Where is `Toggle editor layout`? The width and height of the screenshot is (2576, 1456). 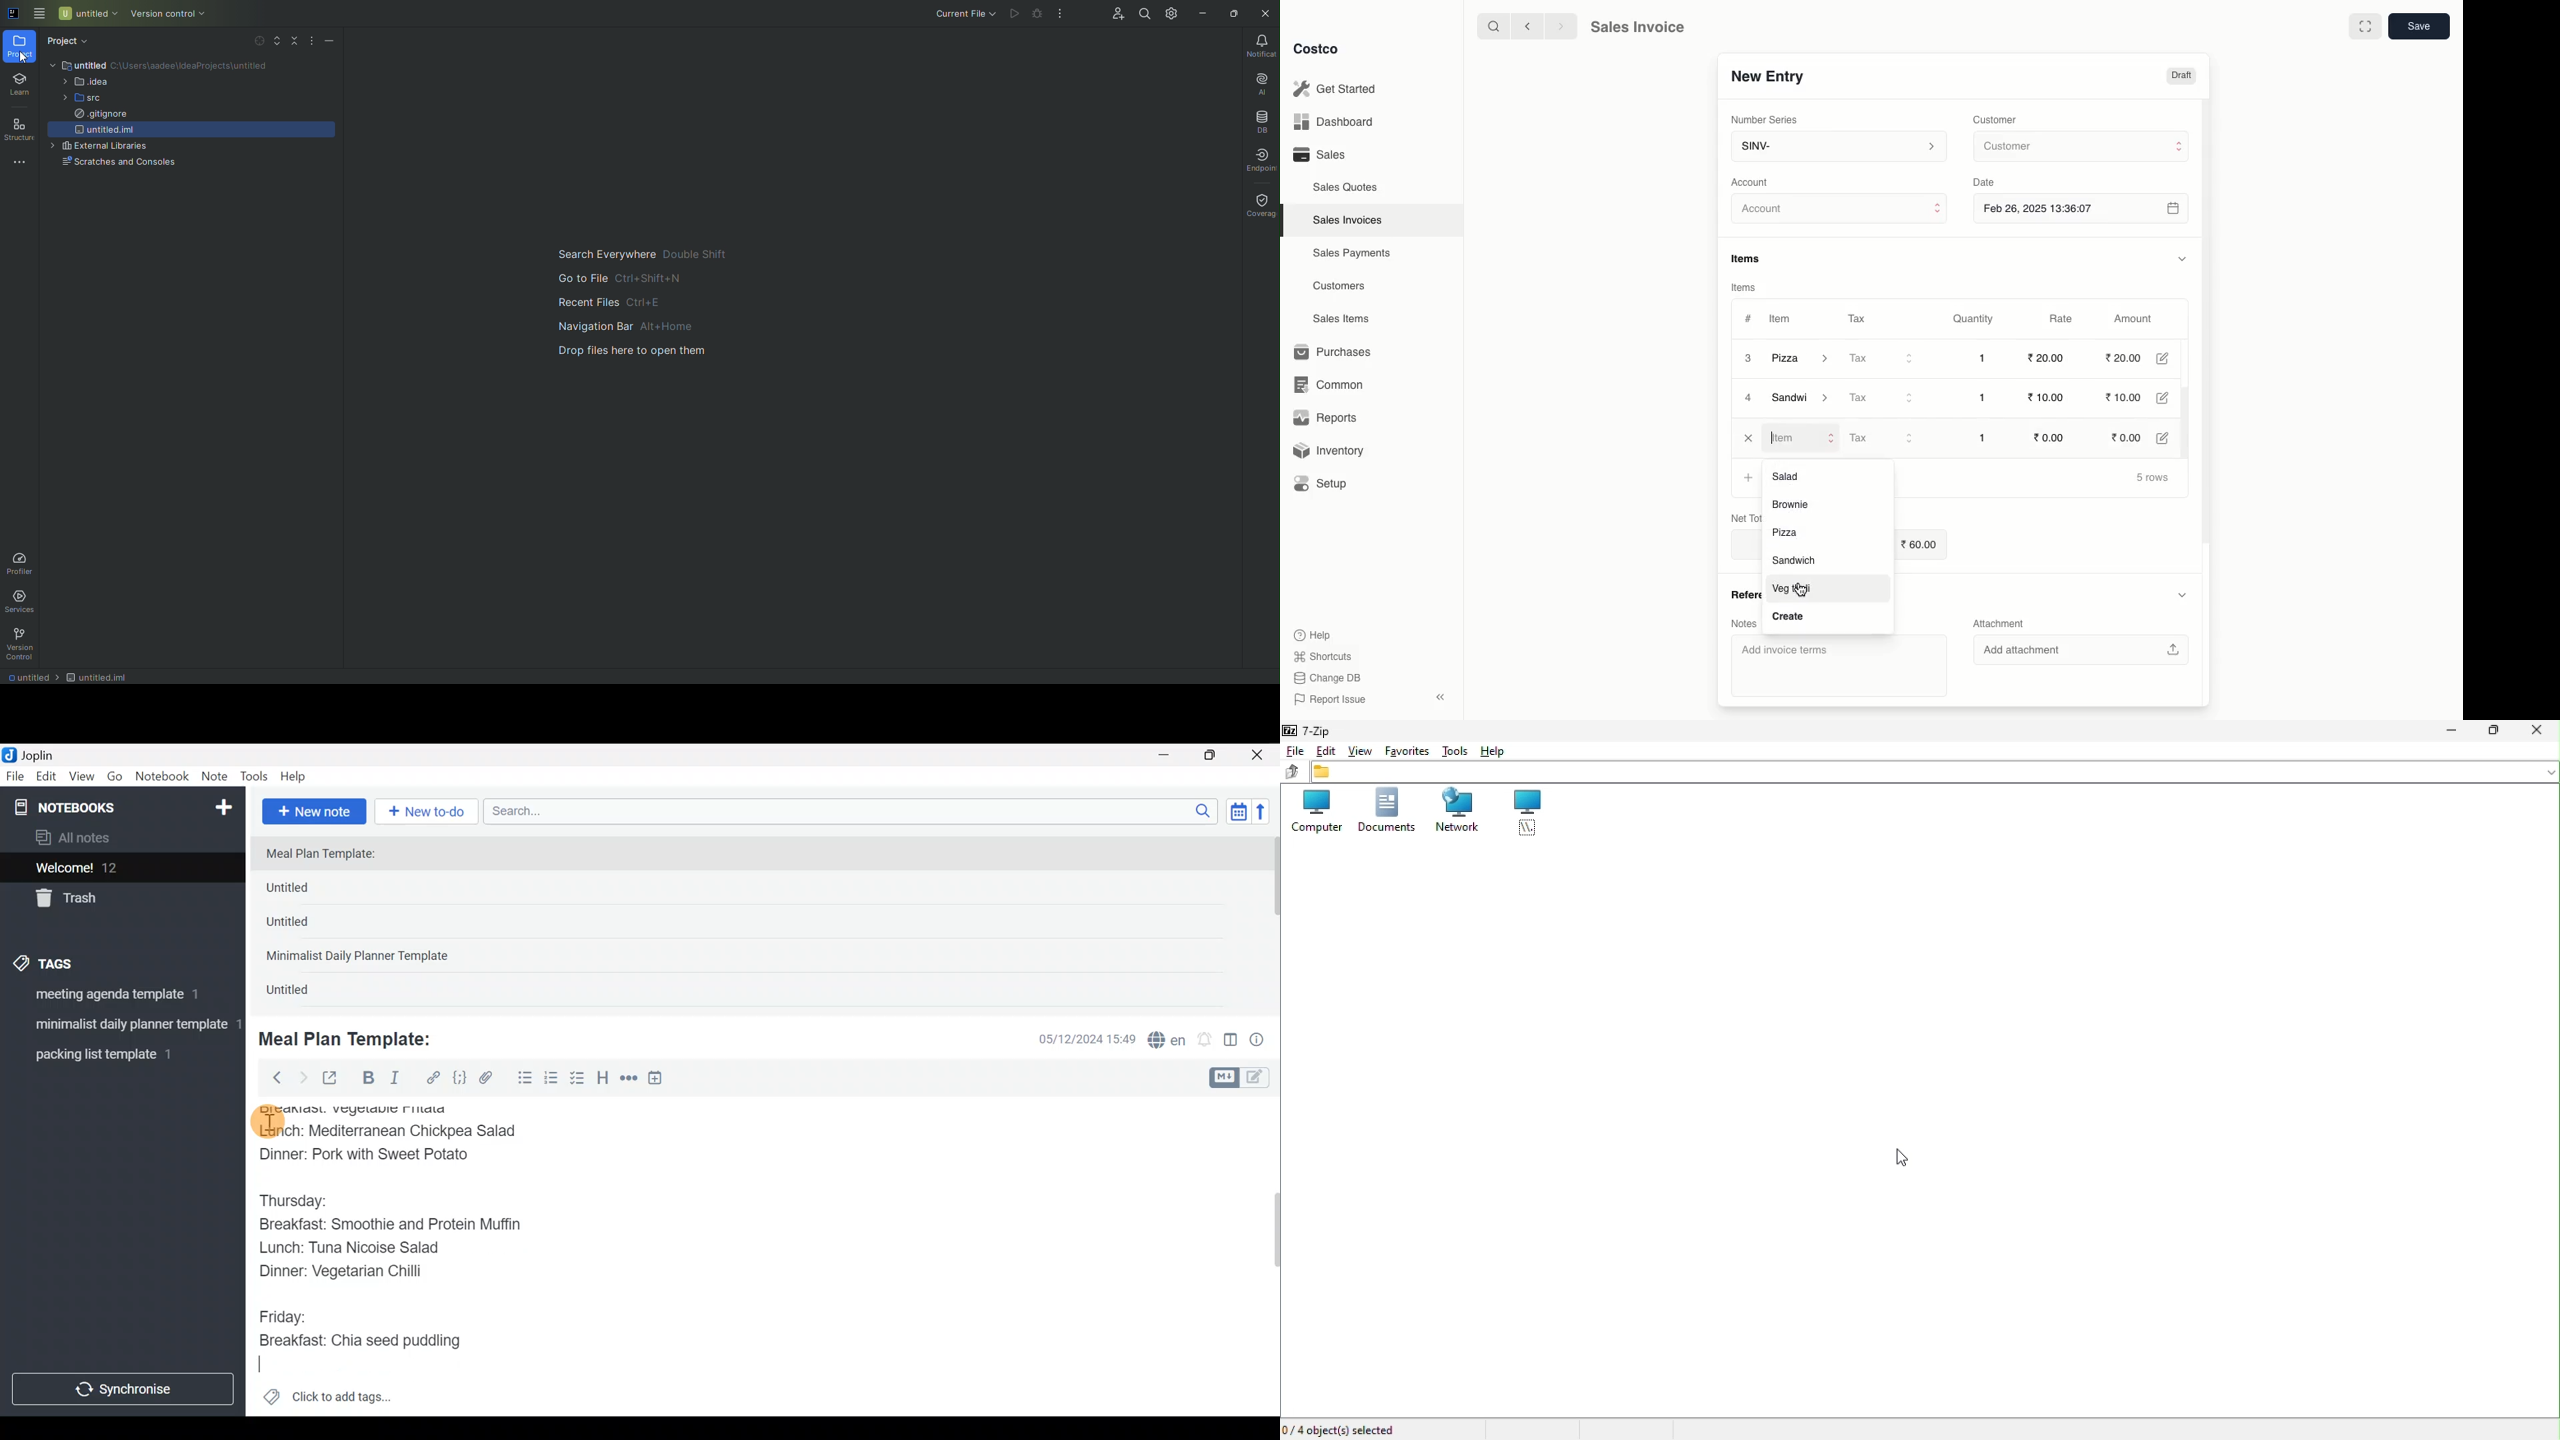
Toggle editor layout is located at coordinates (1231, 1041).